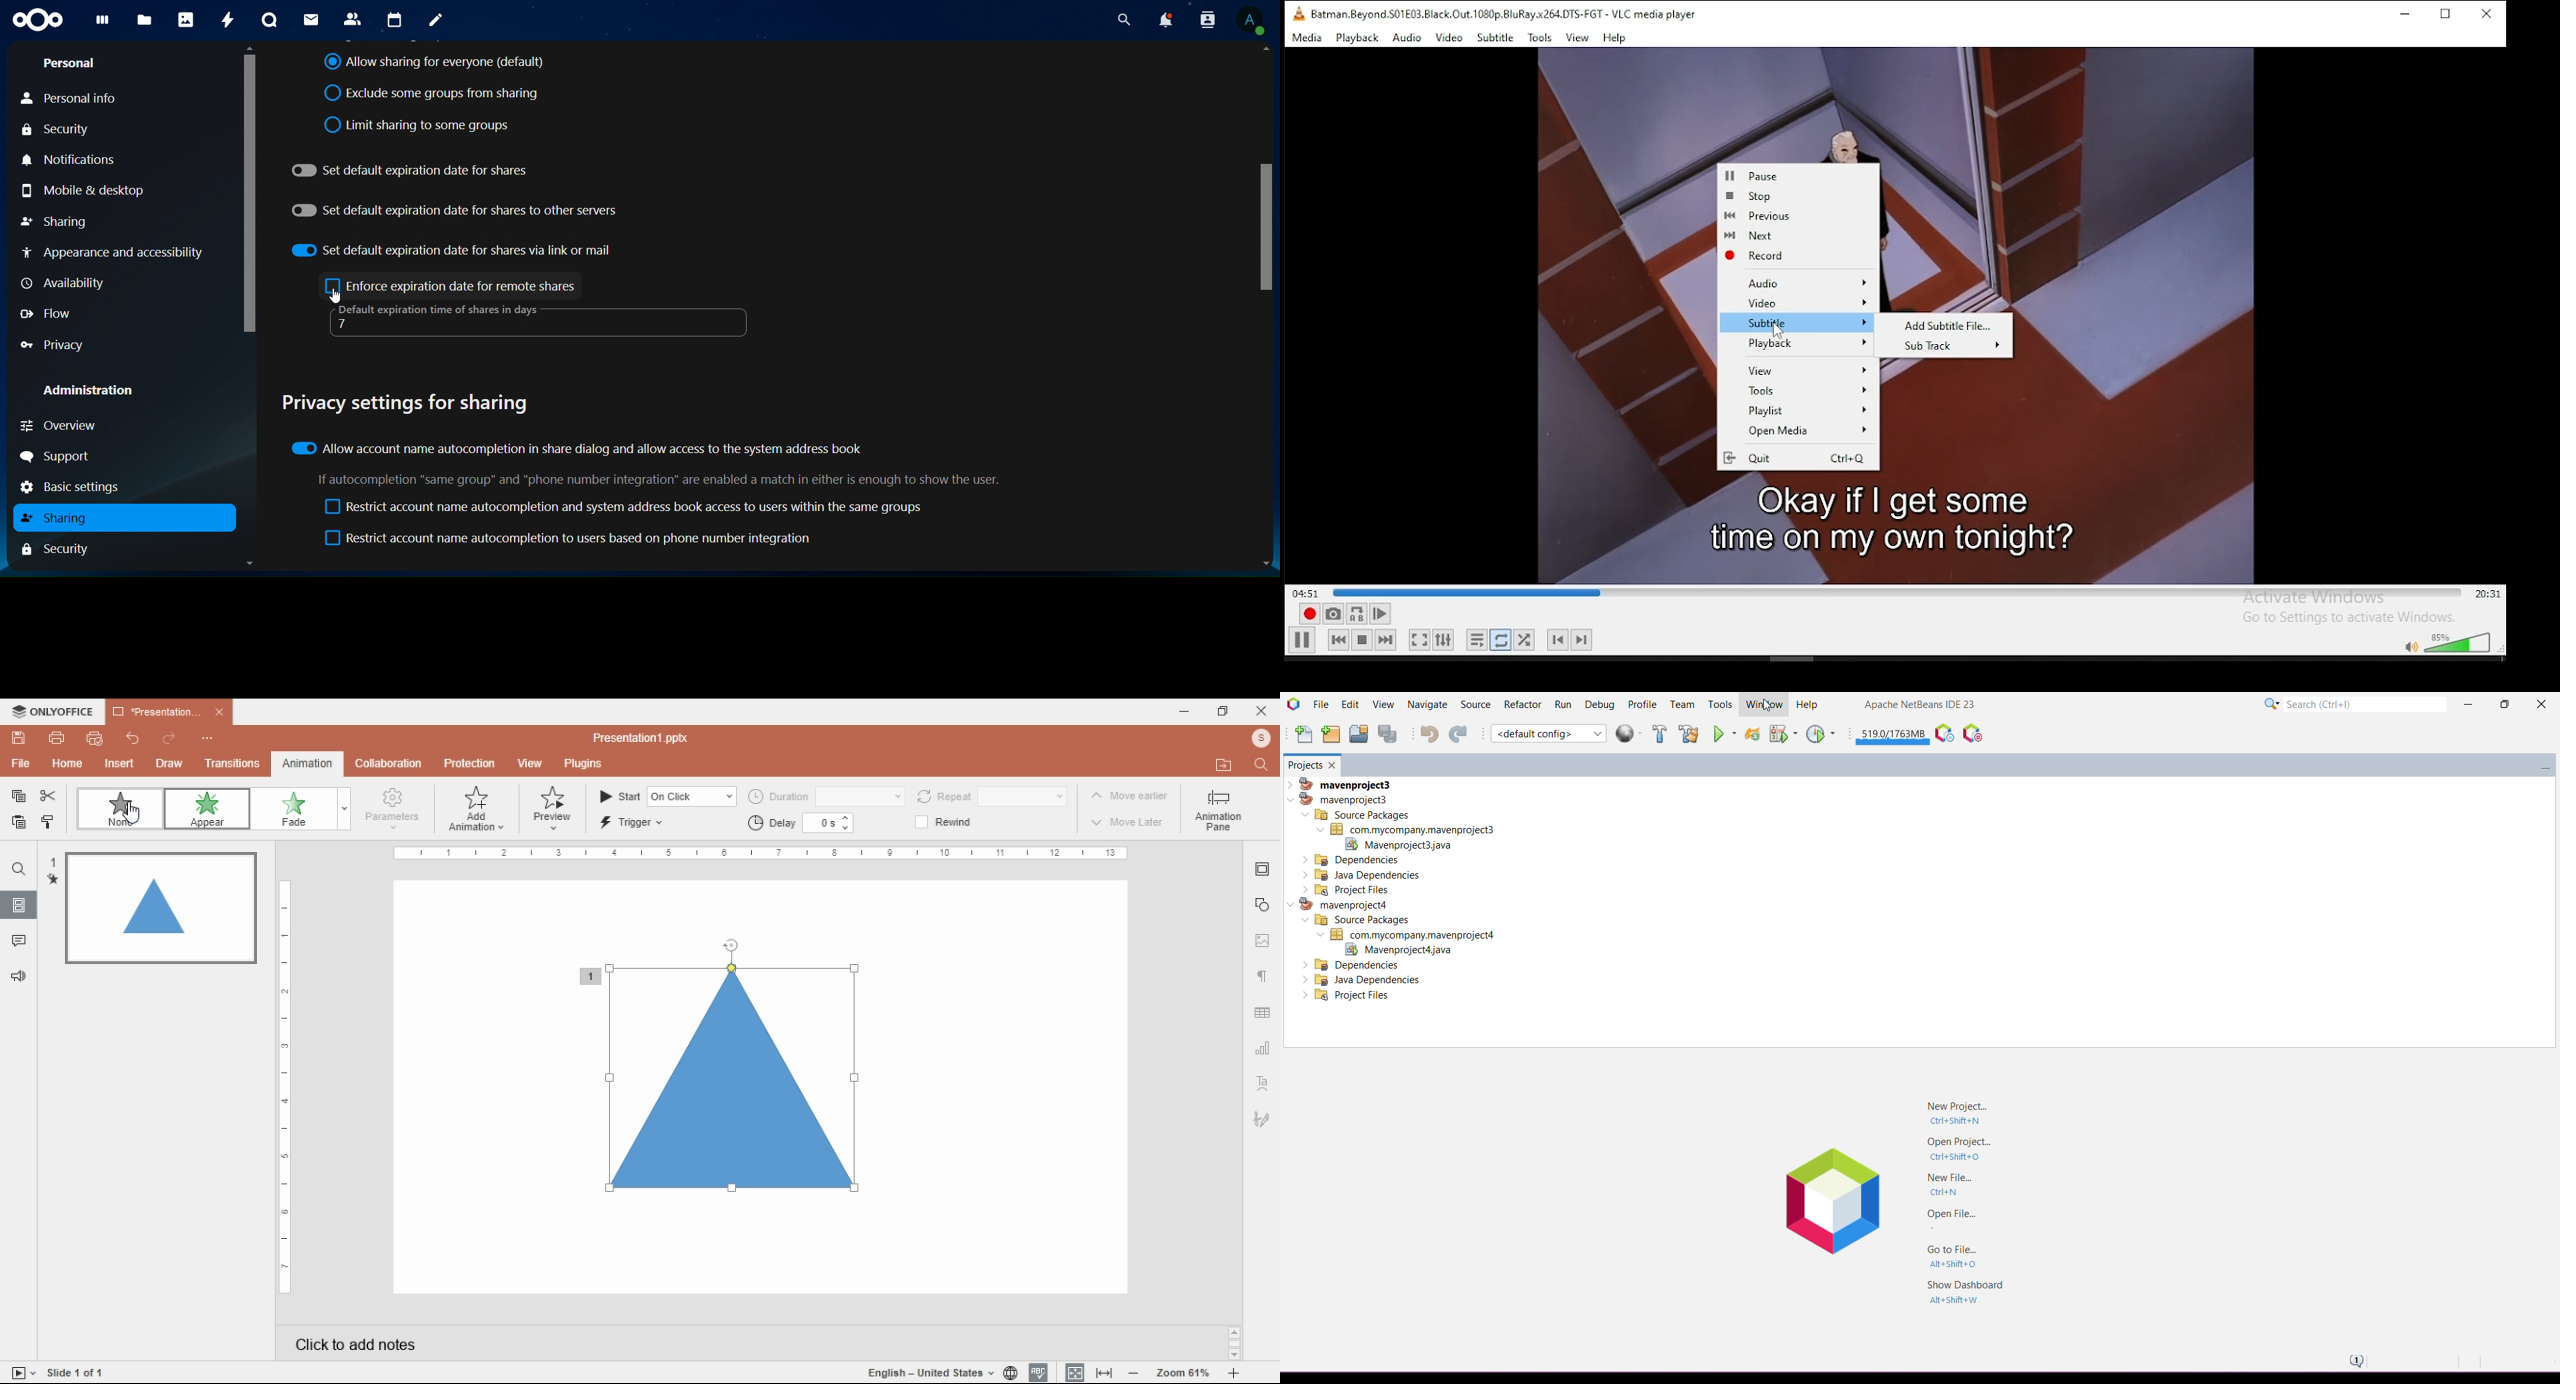 The image size is (2576, 1400). I want to click on enforce expiration date for remote shares, so click(452, 287).